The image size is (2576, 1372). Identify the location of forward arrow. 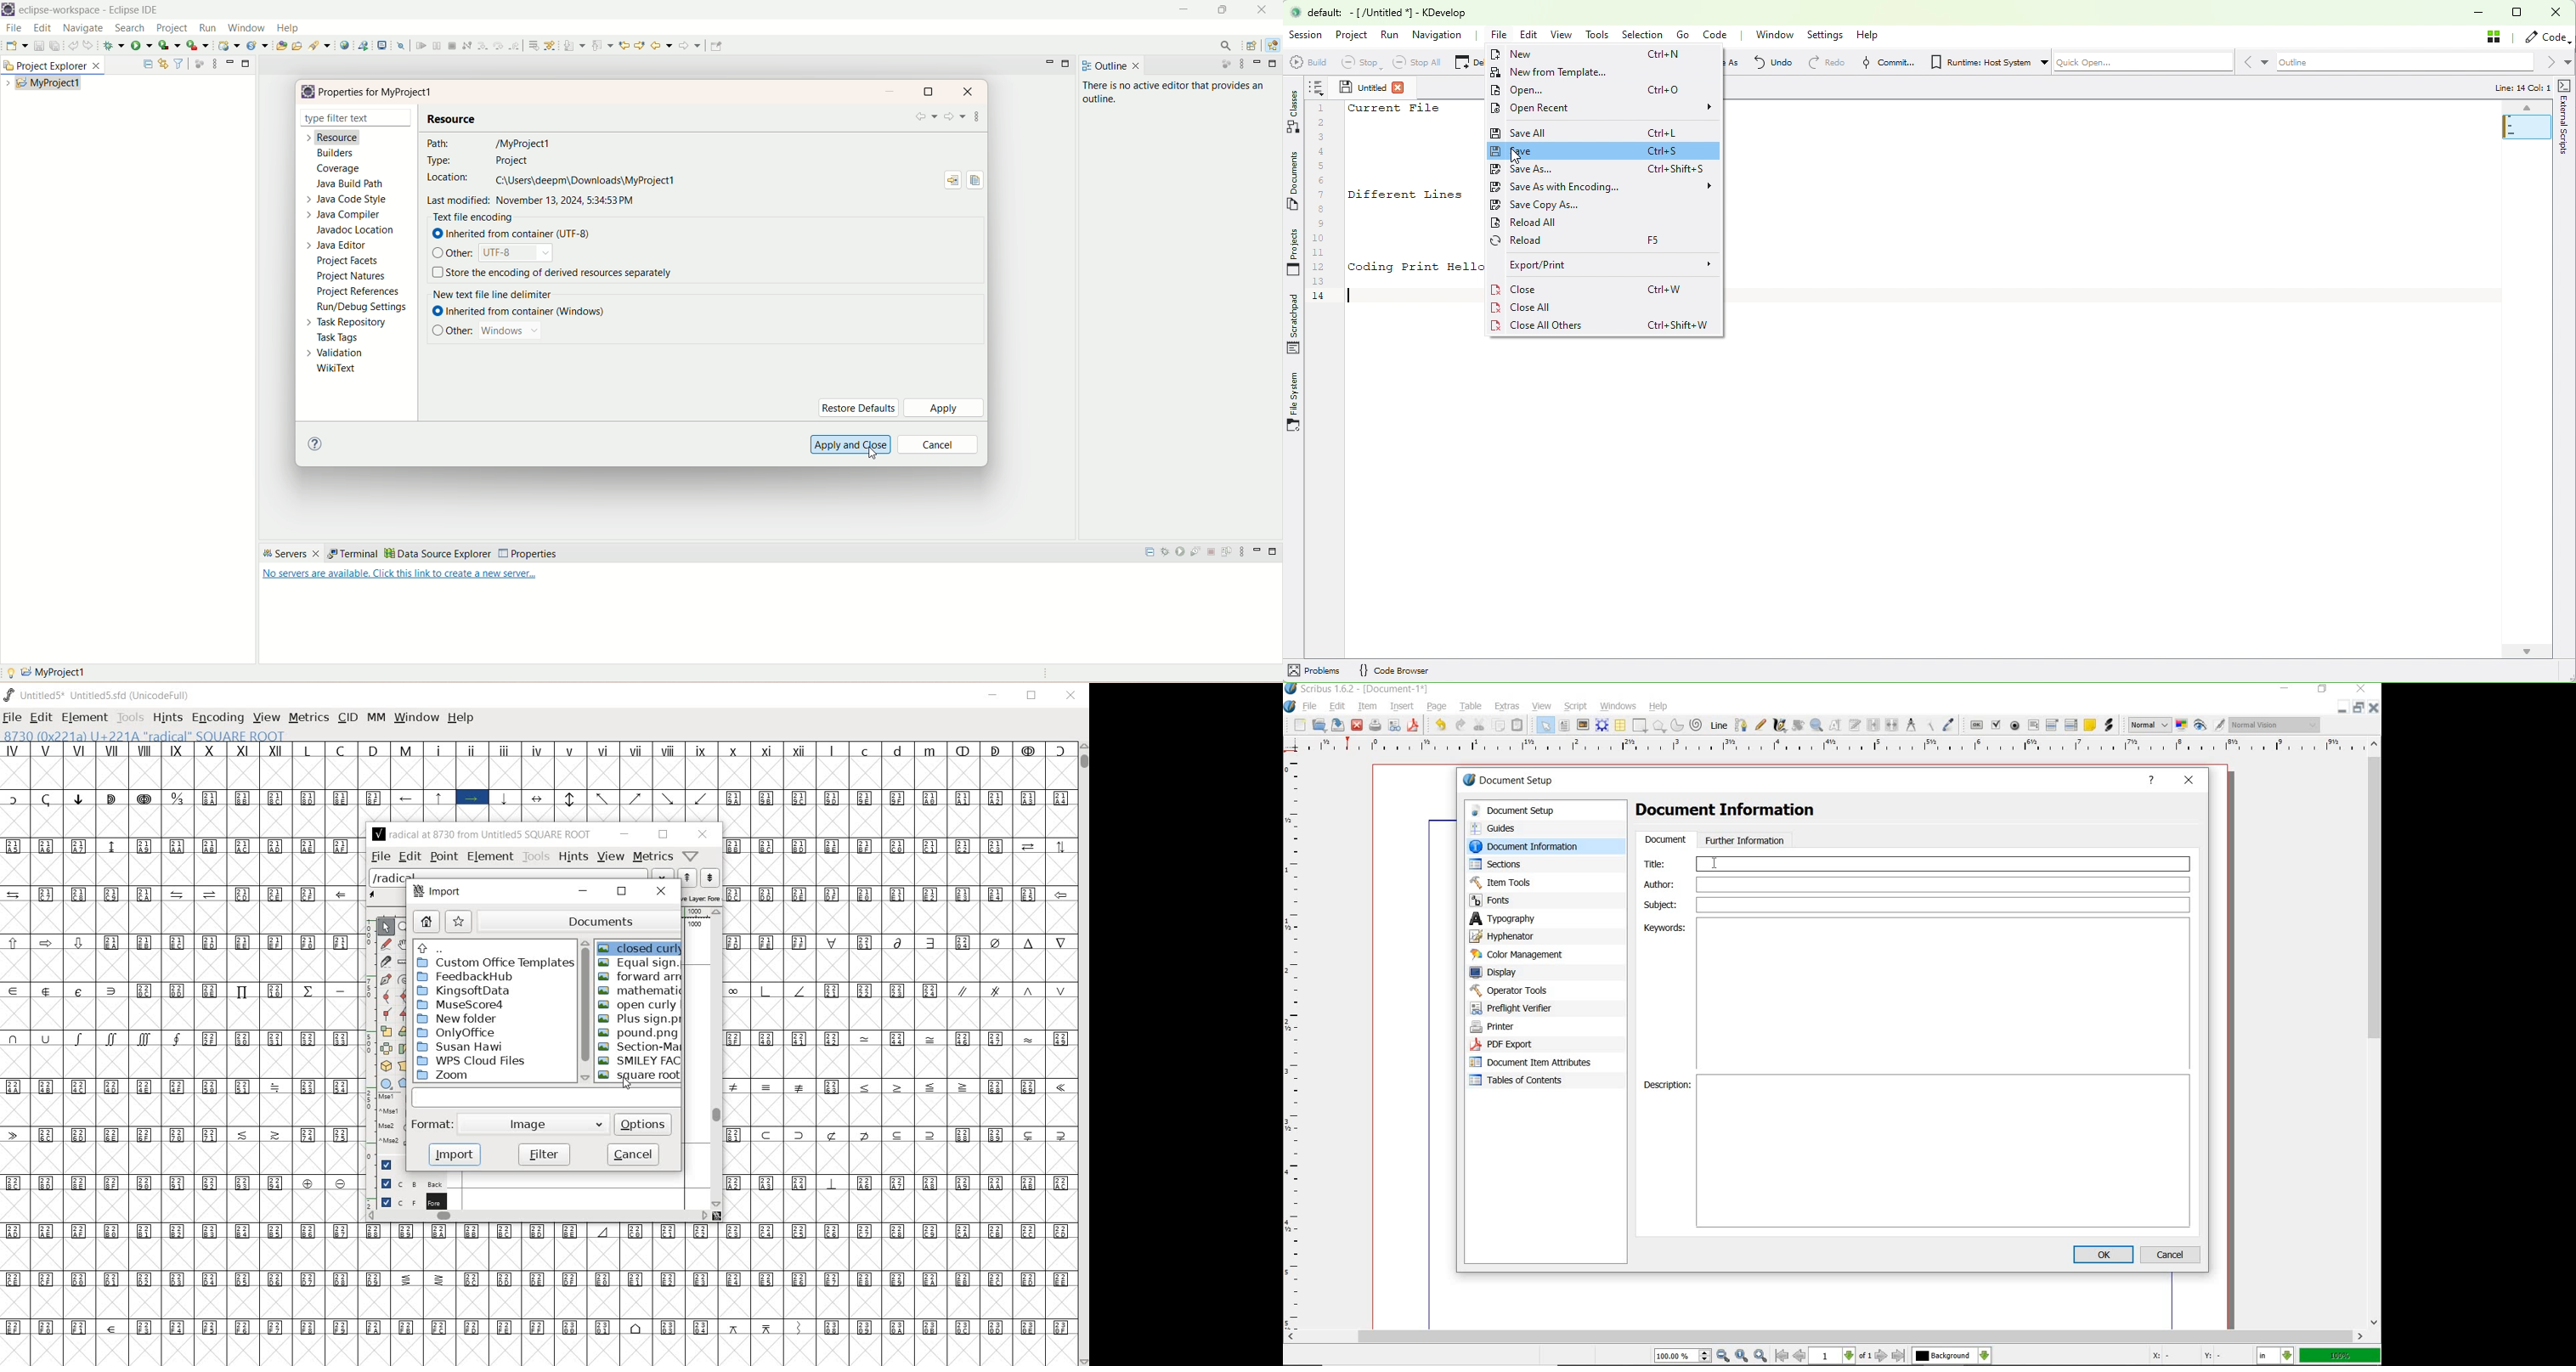
(640, 977).